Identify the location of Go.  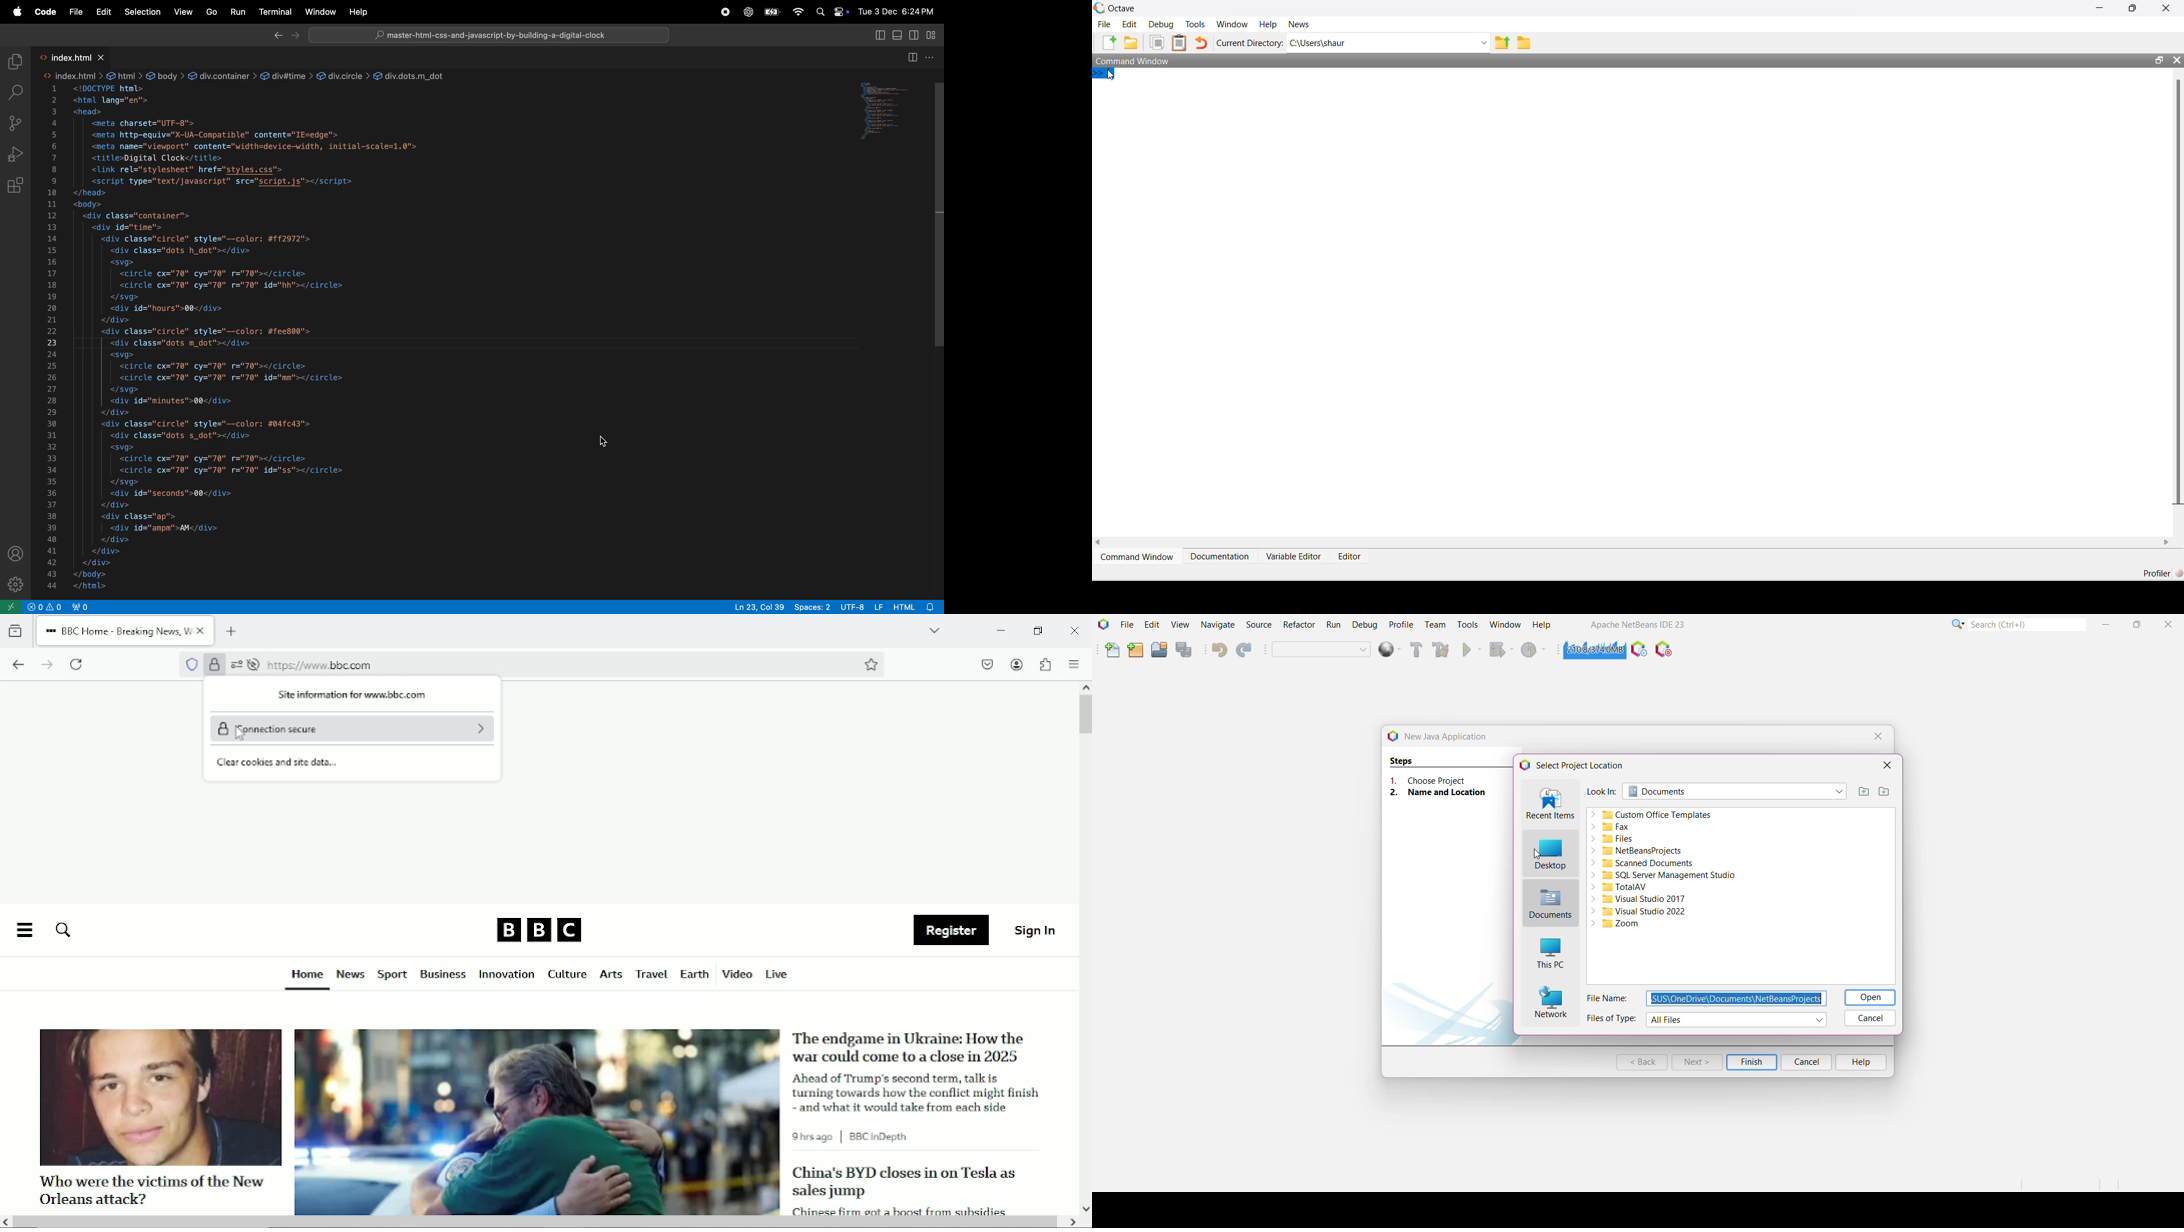
(212, 13).